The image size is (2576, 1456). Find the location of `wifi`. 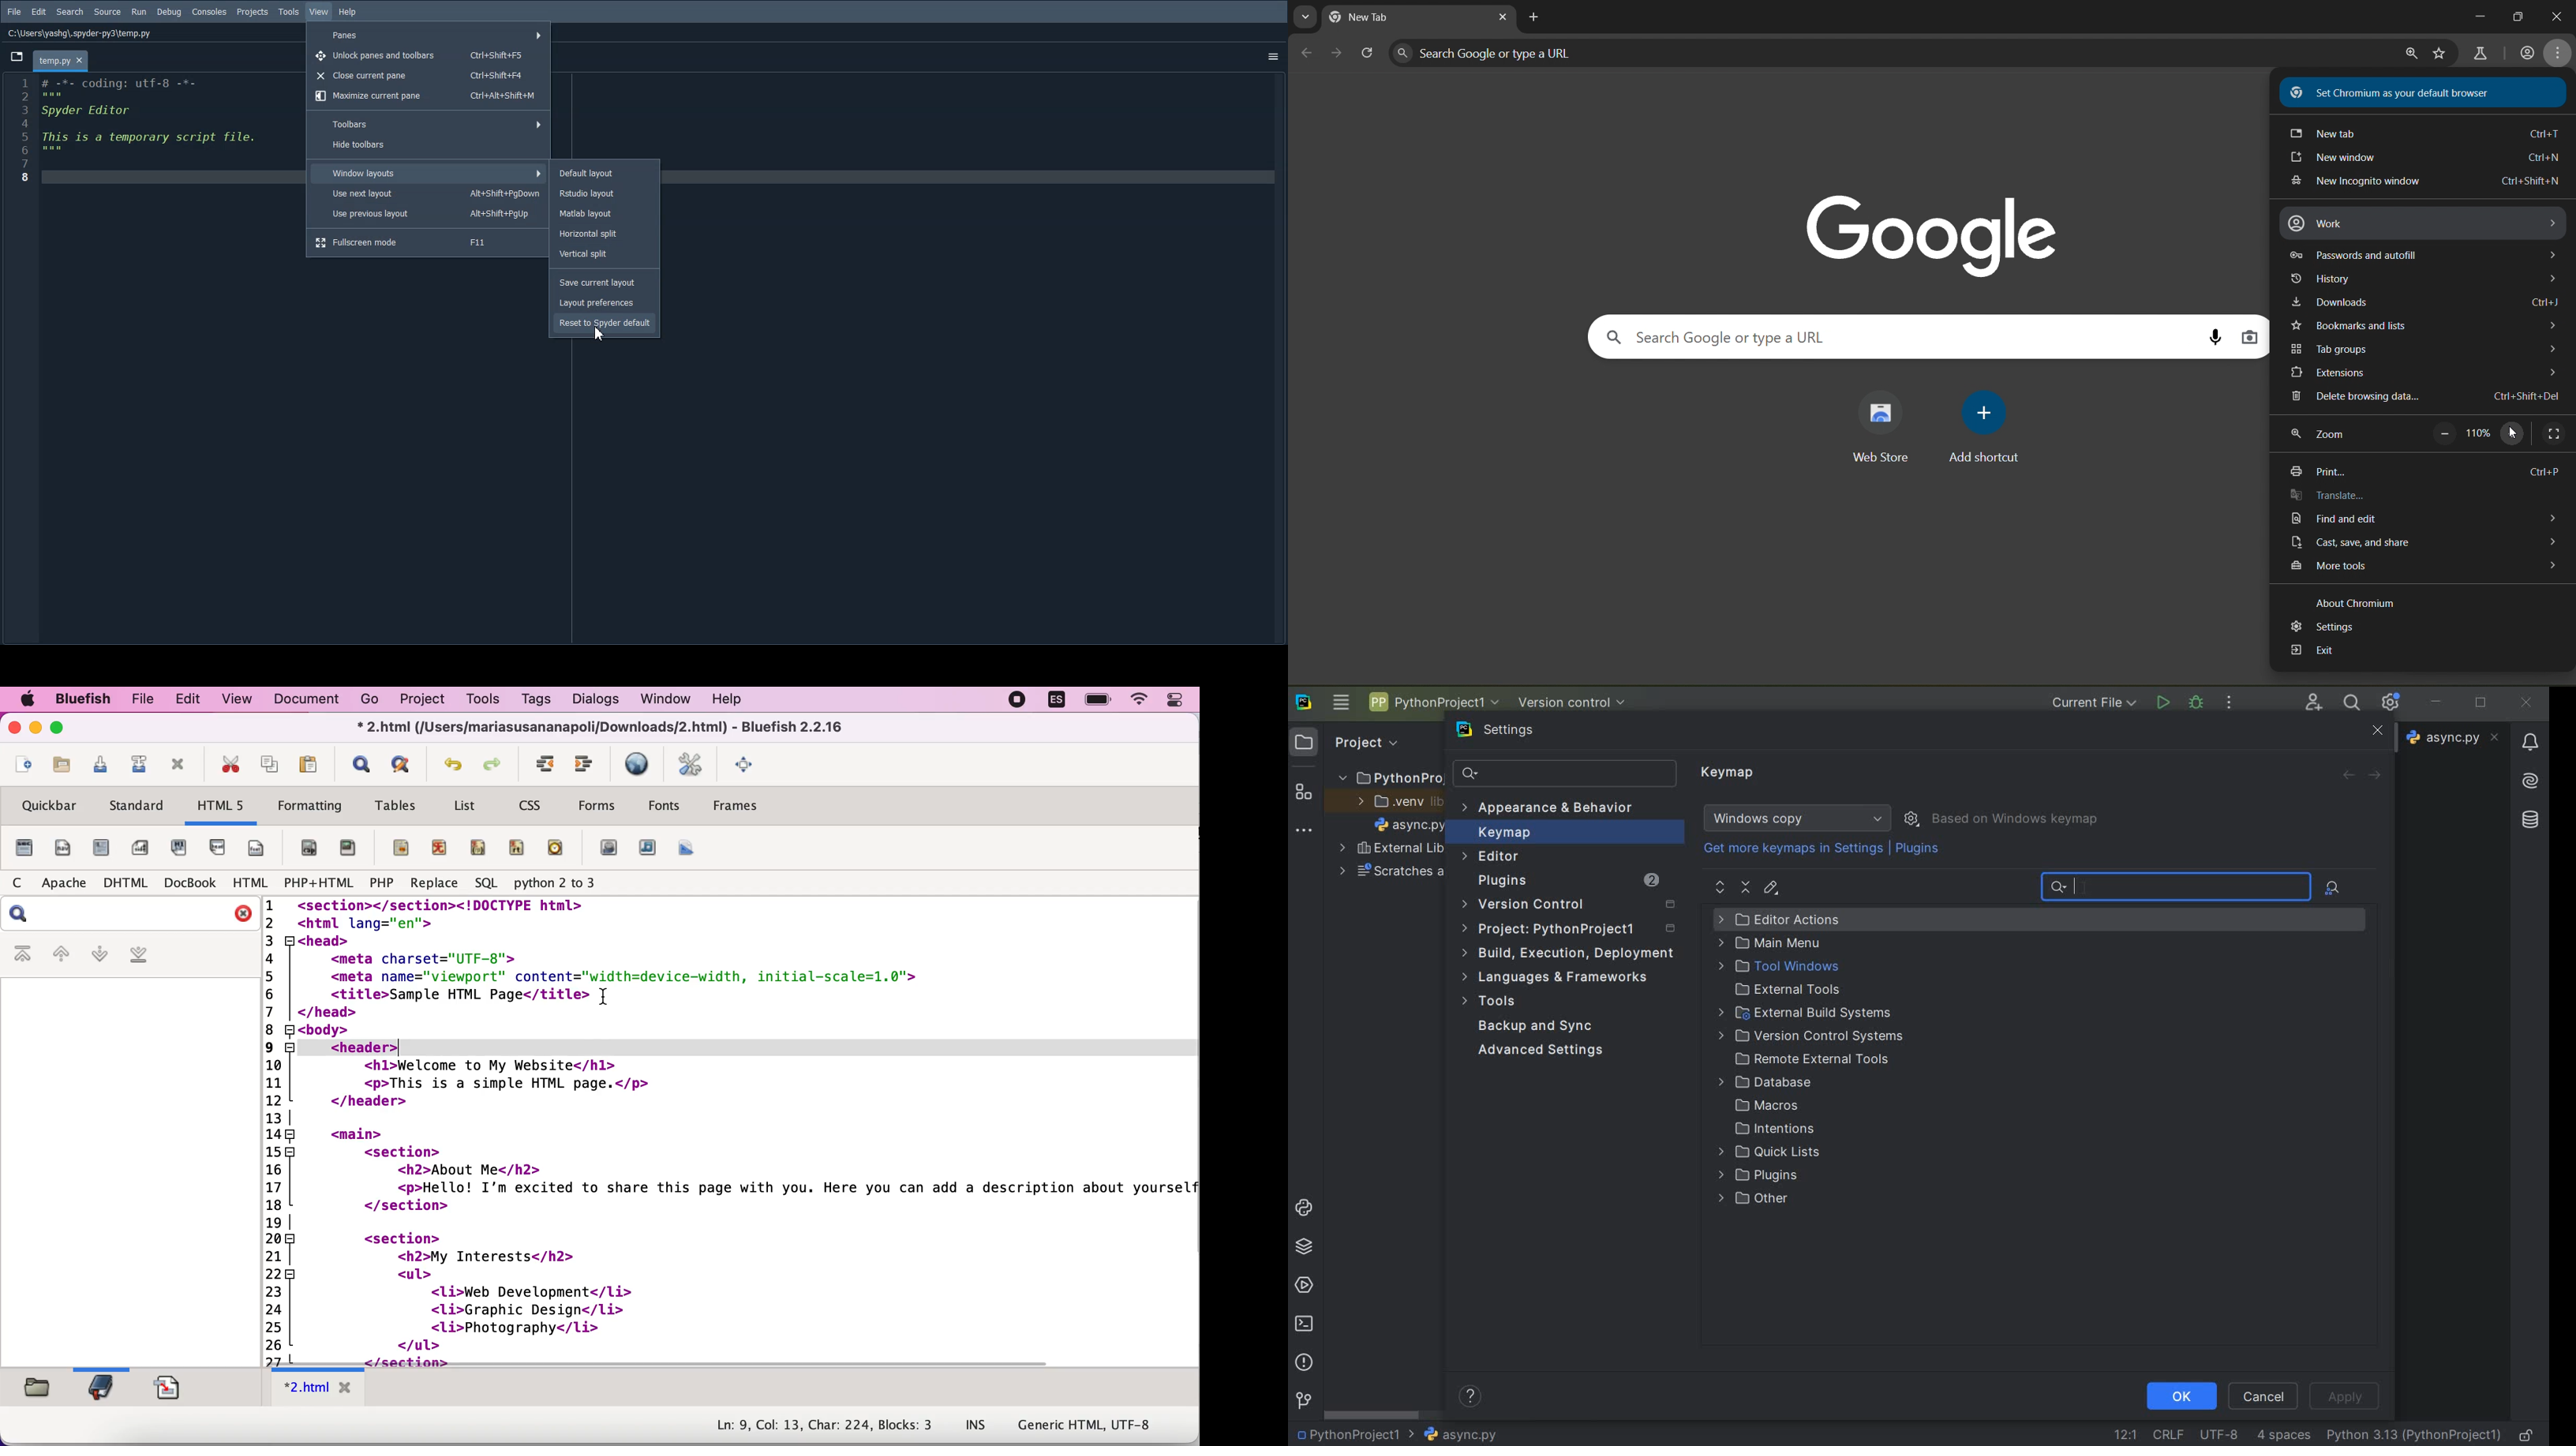

wifi is located at coordinates (1138, 700).